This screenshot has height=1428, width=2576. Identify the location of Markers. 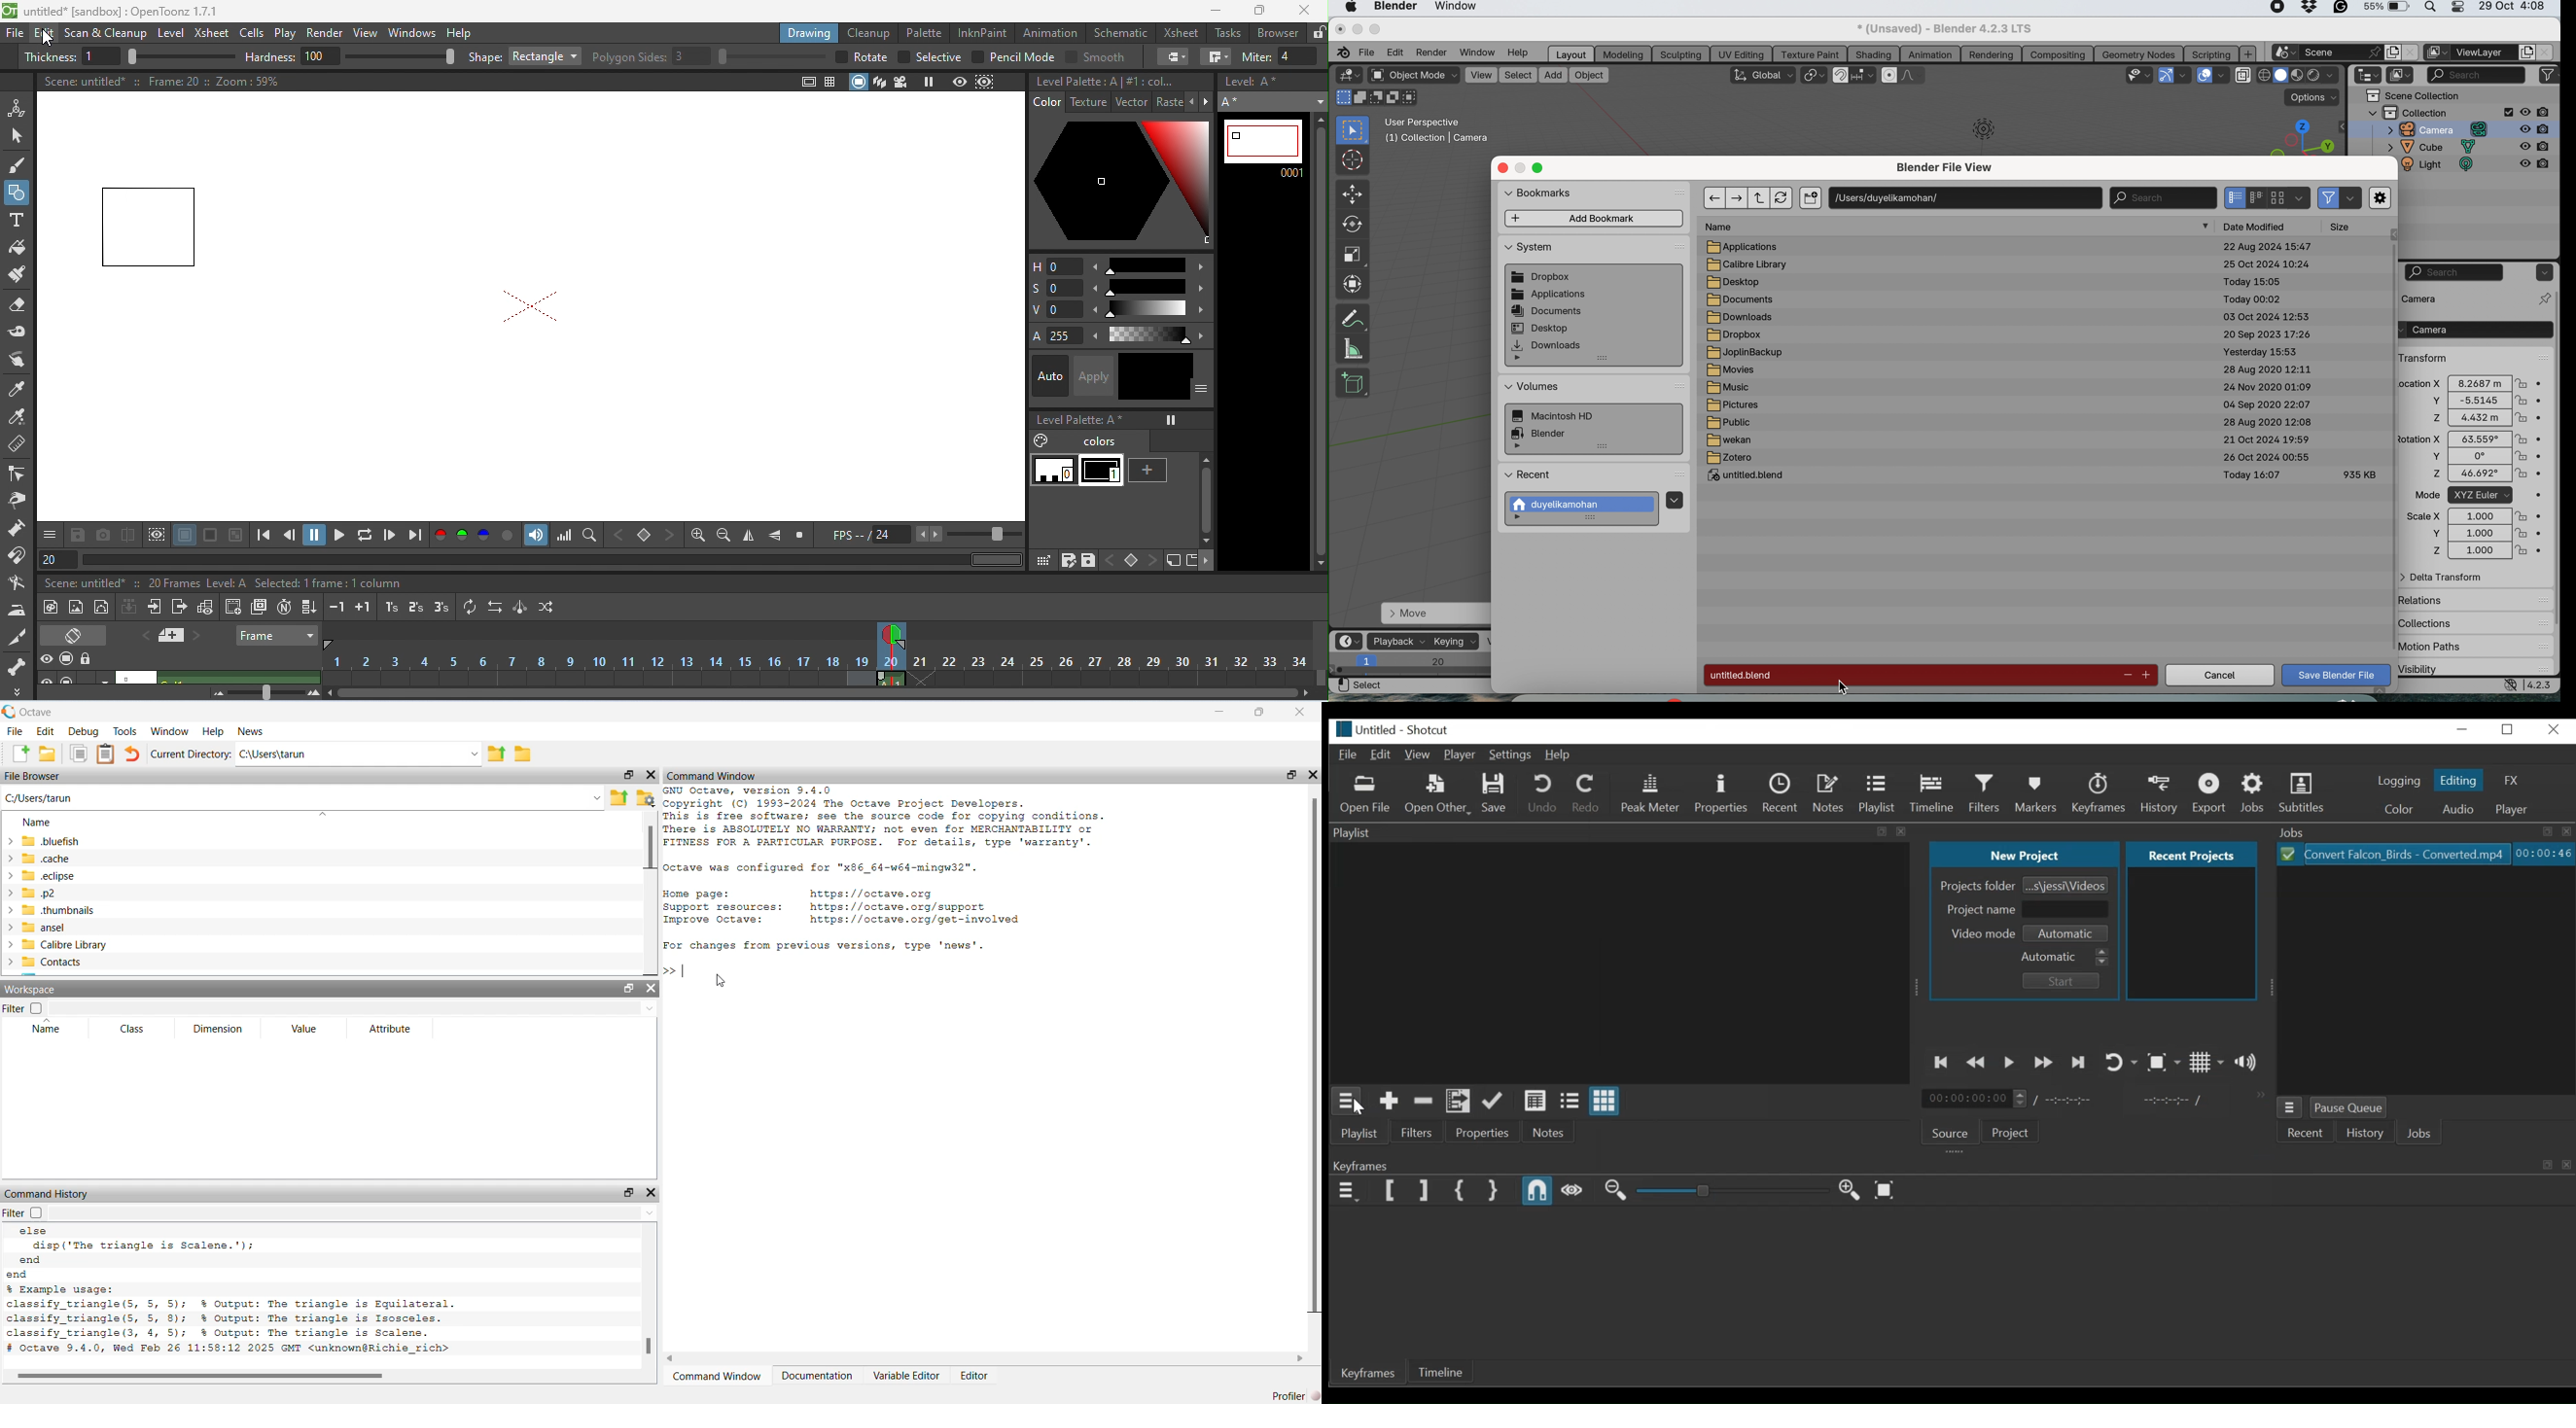
(2038, 794).